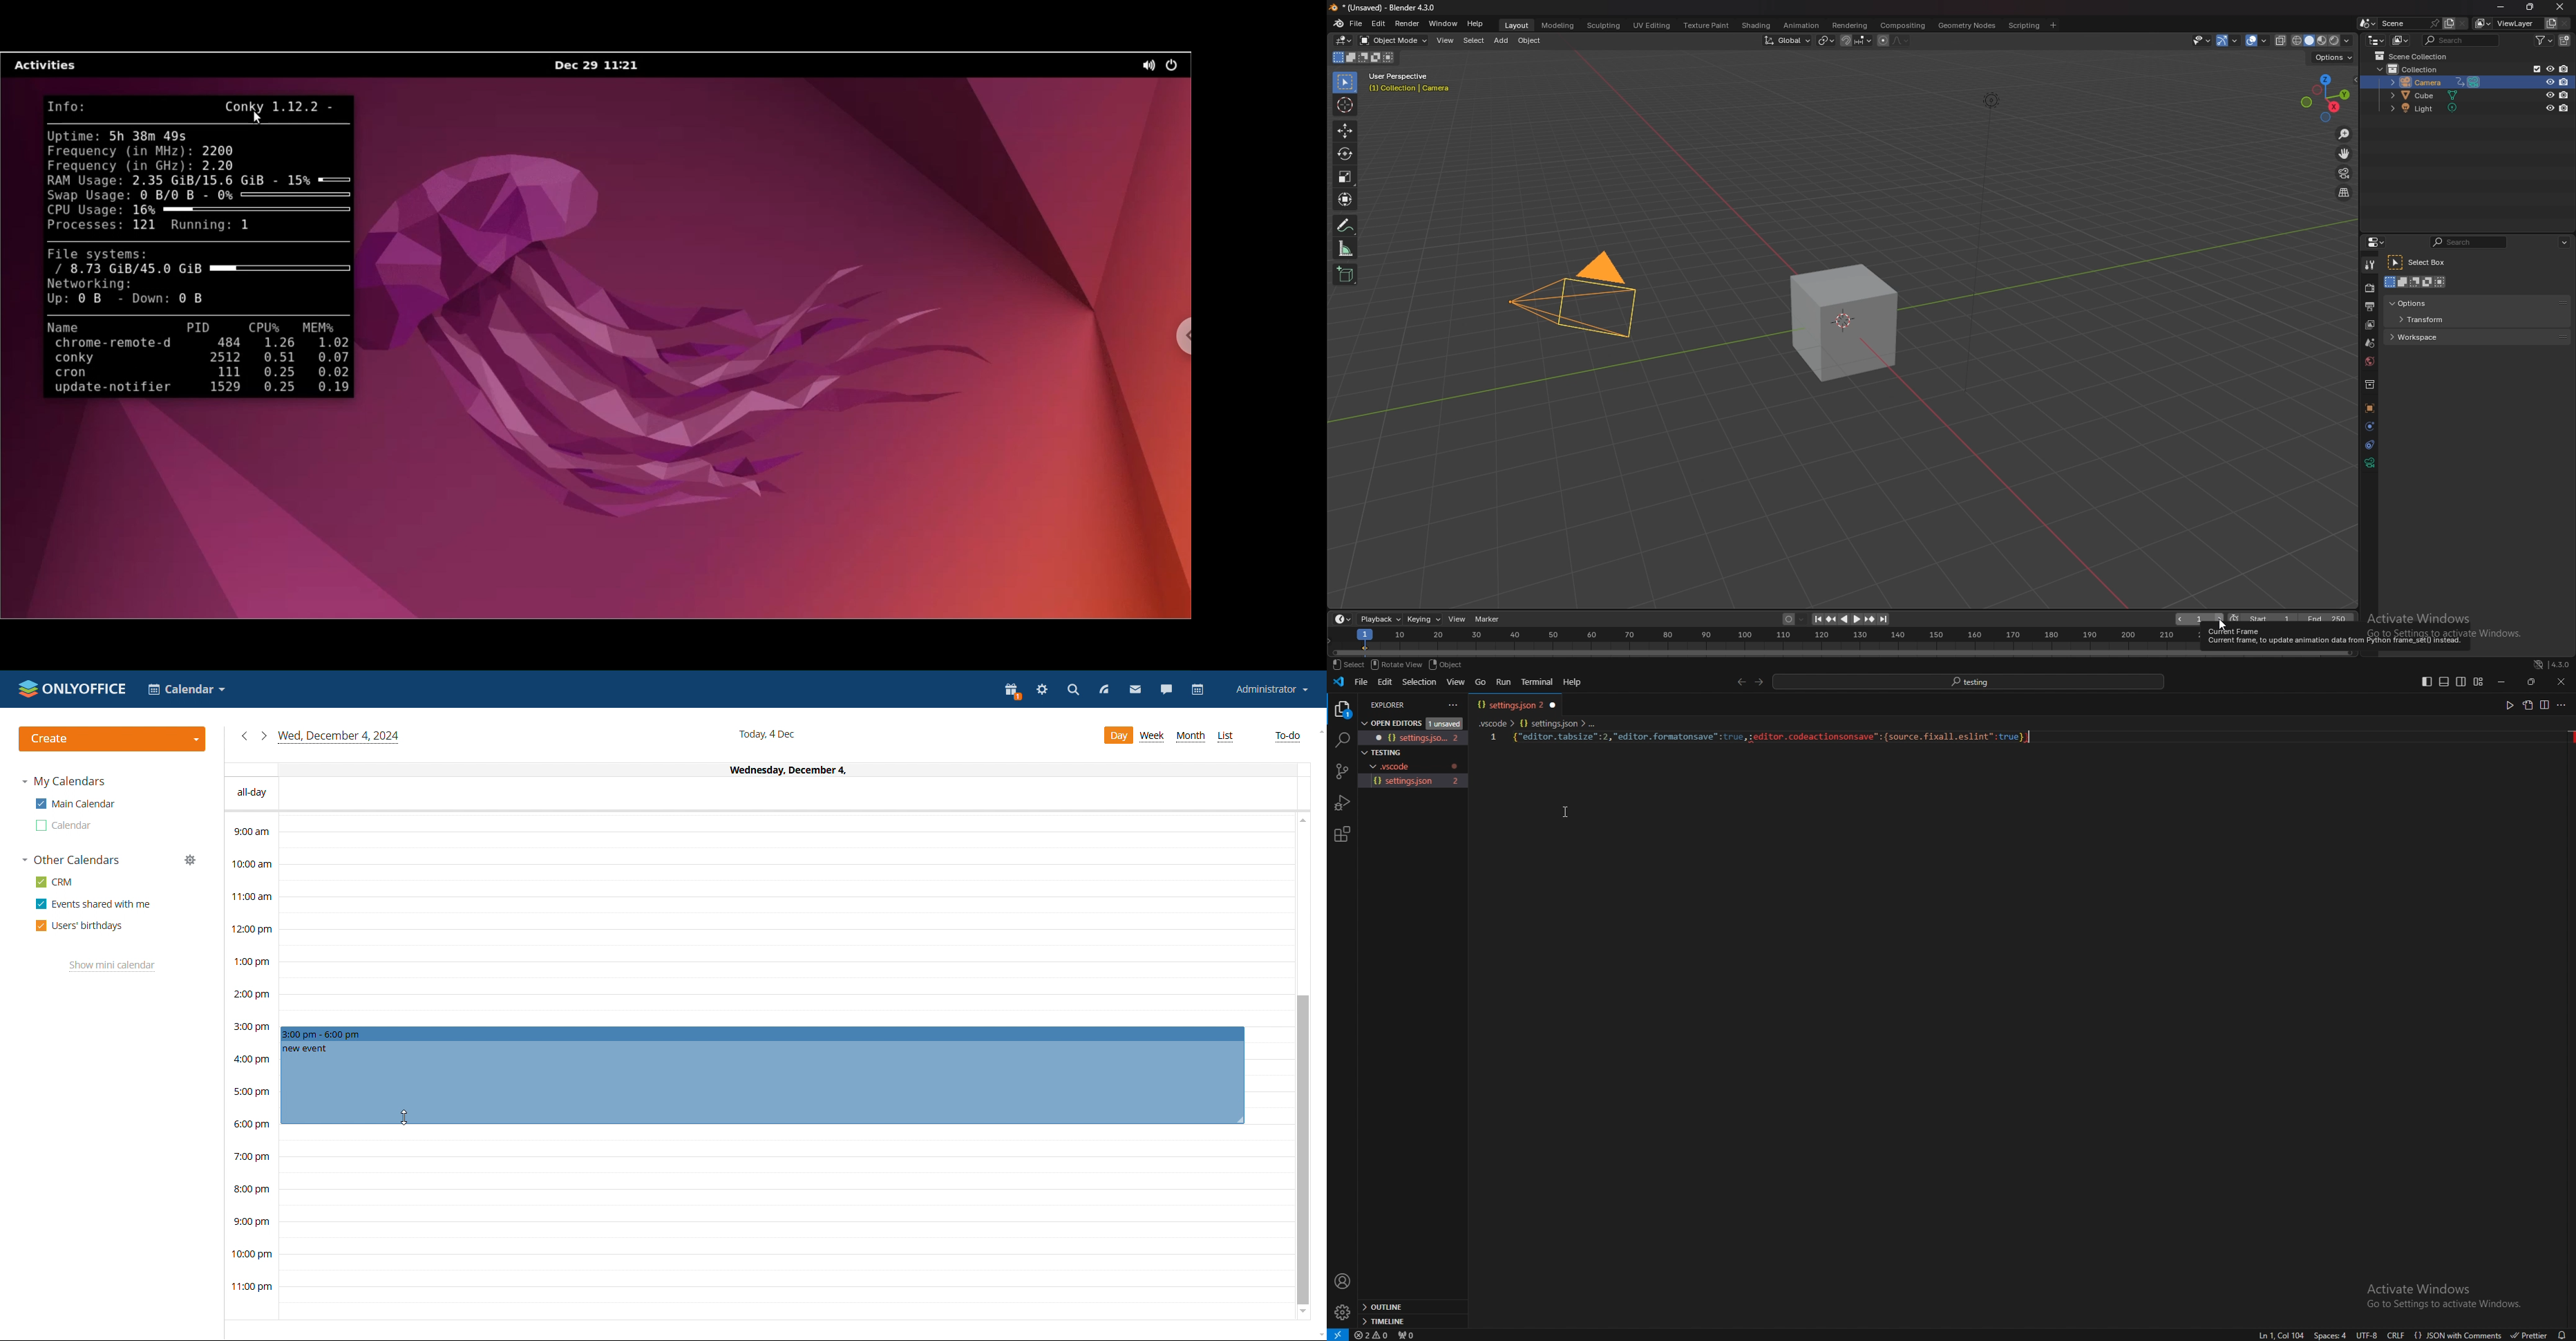 The width and height of the screenshot is (2576, 1344). What do you see at coordinates (1392, 721) in the screenshot?
I see `open editors` at bounding box center [1392, 721].